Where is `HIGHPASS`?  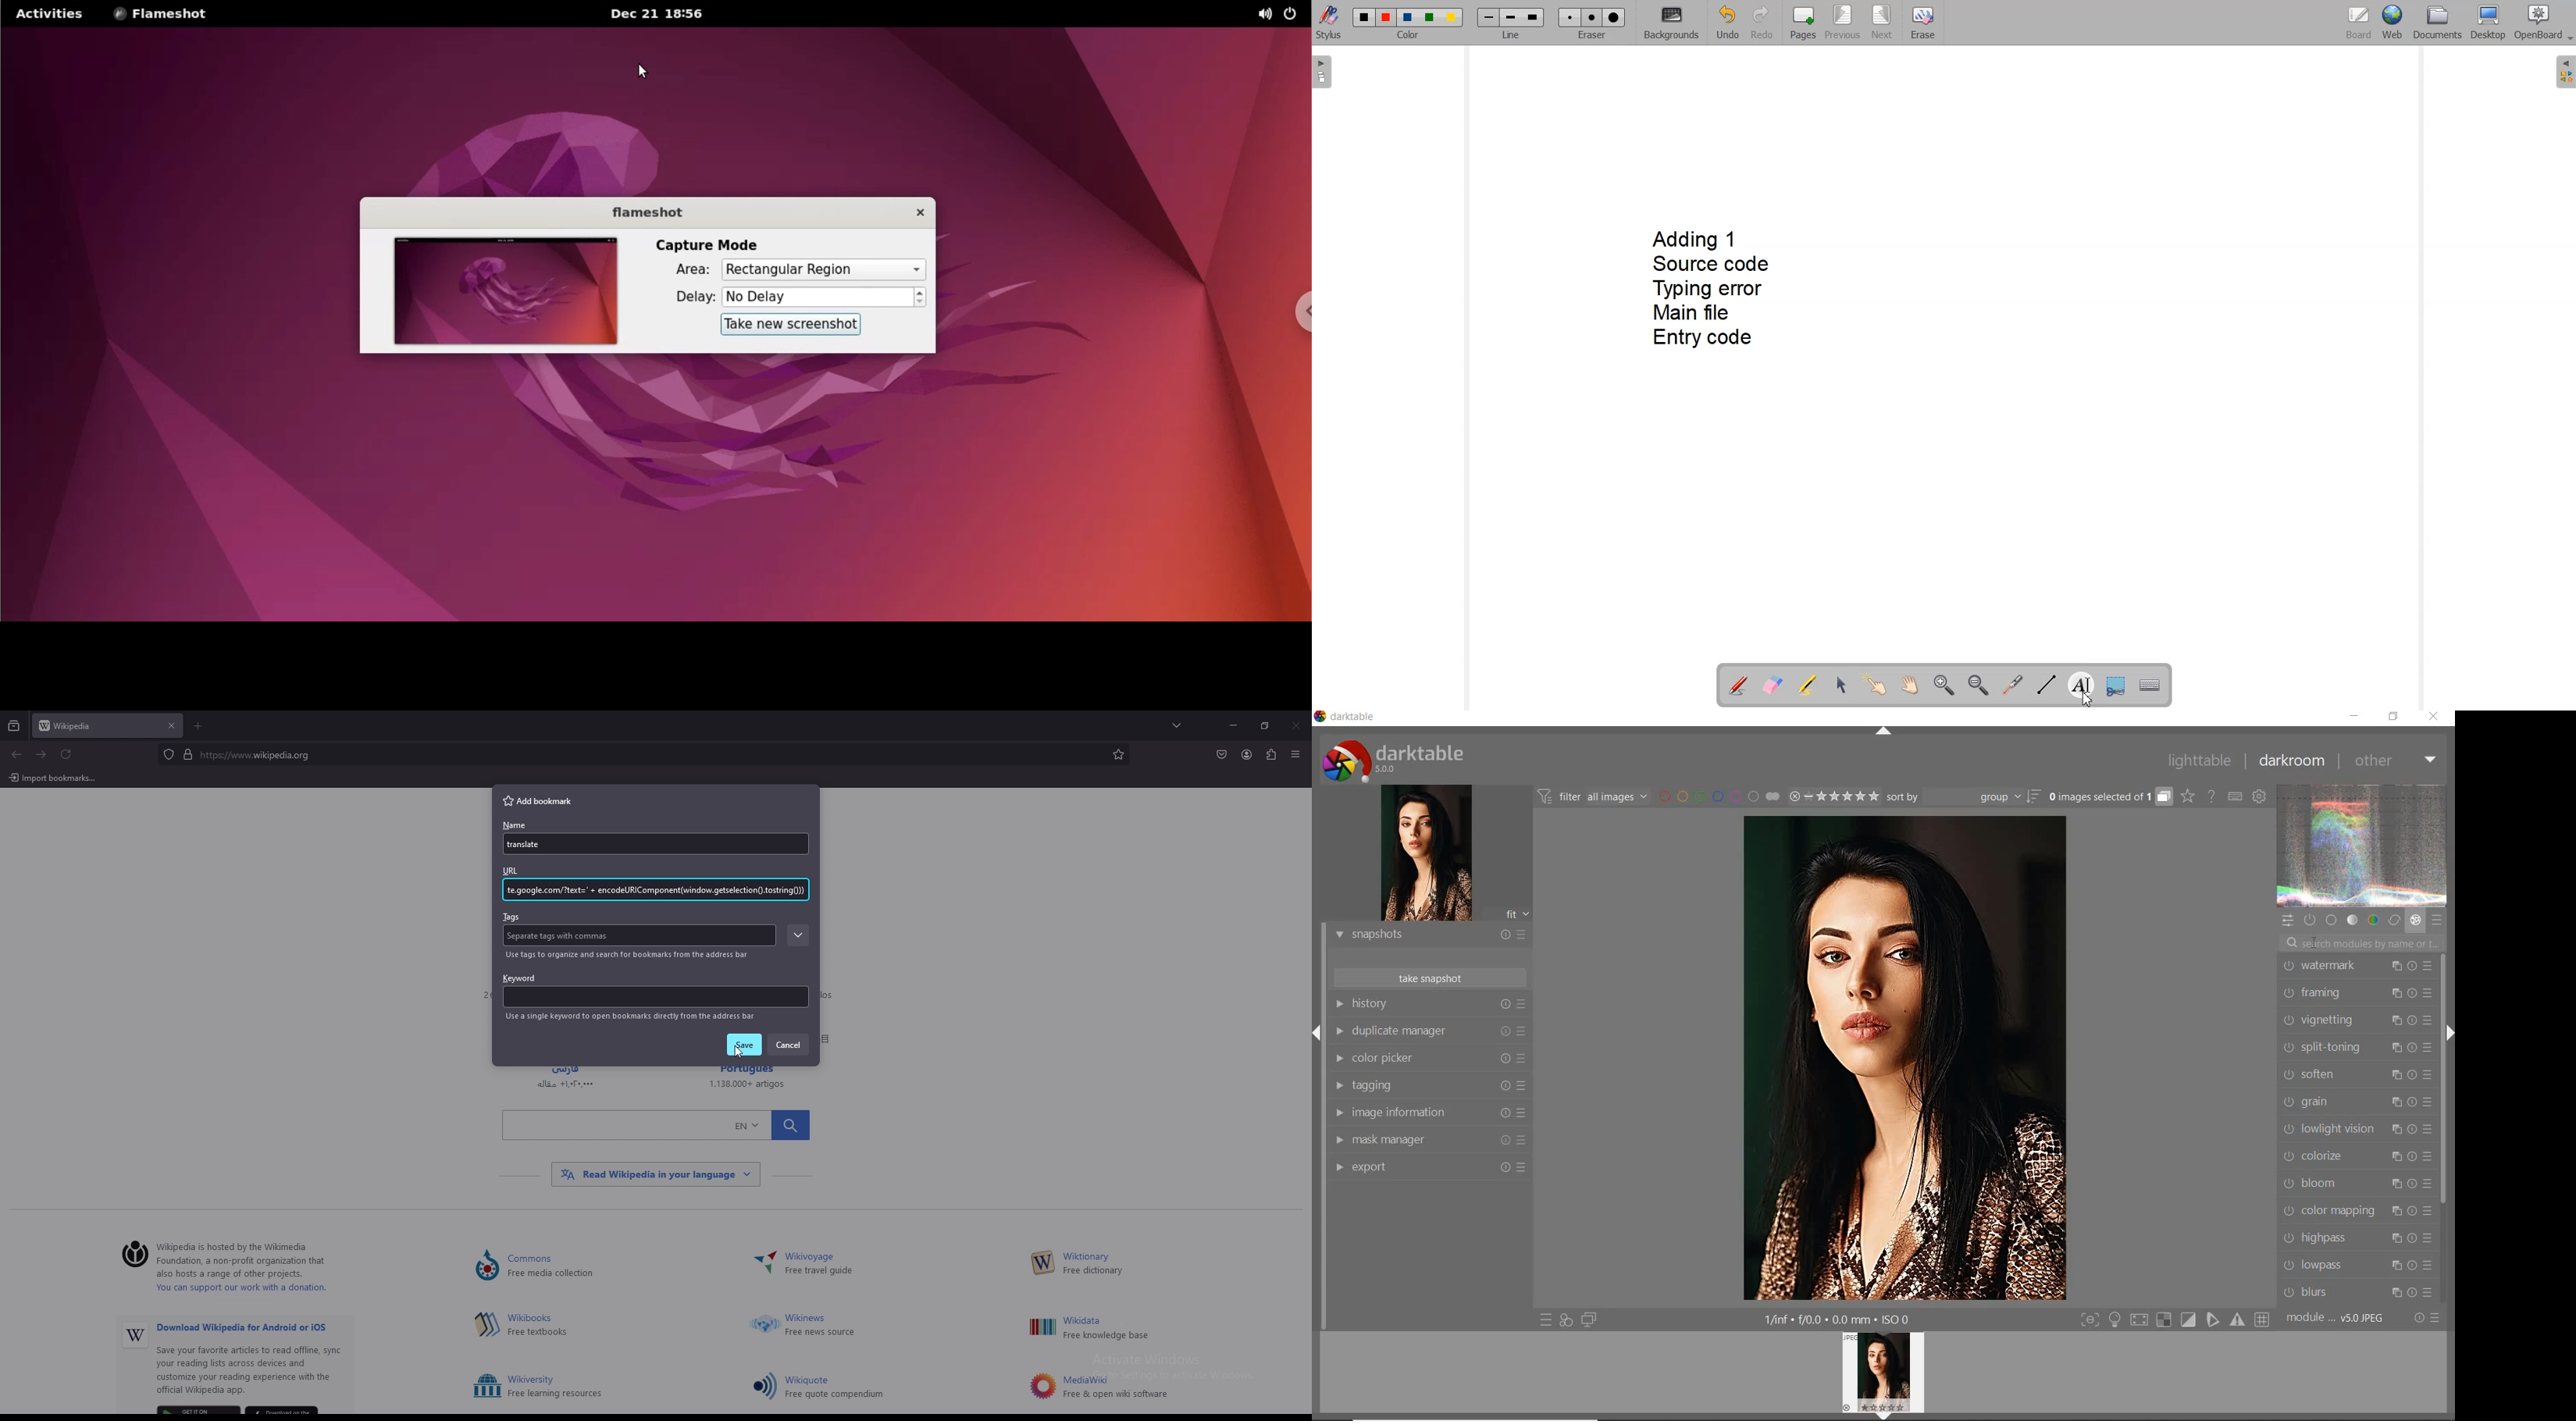 HIGHPASS is located at coordinates (2355, 1238).